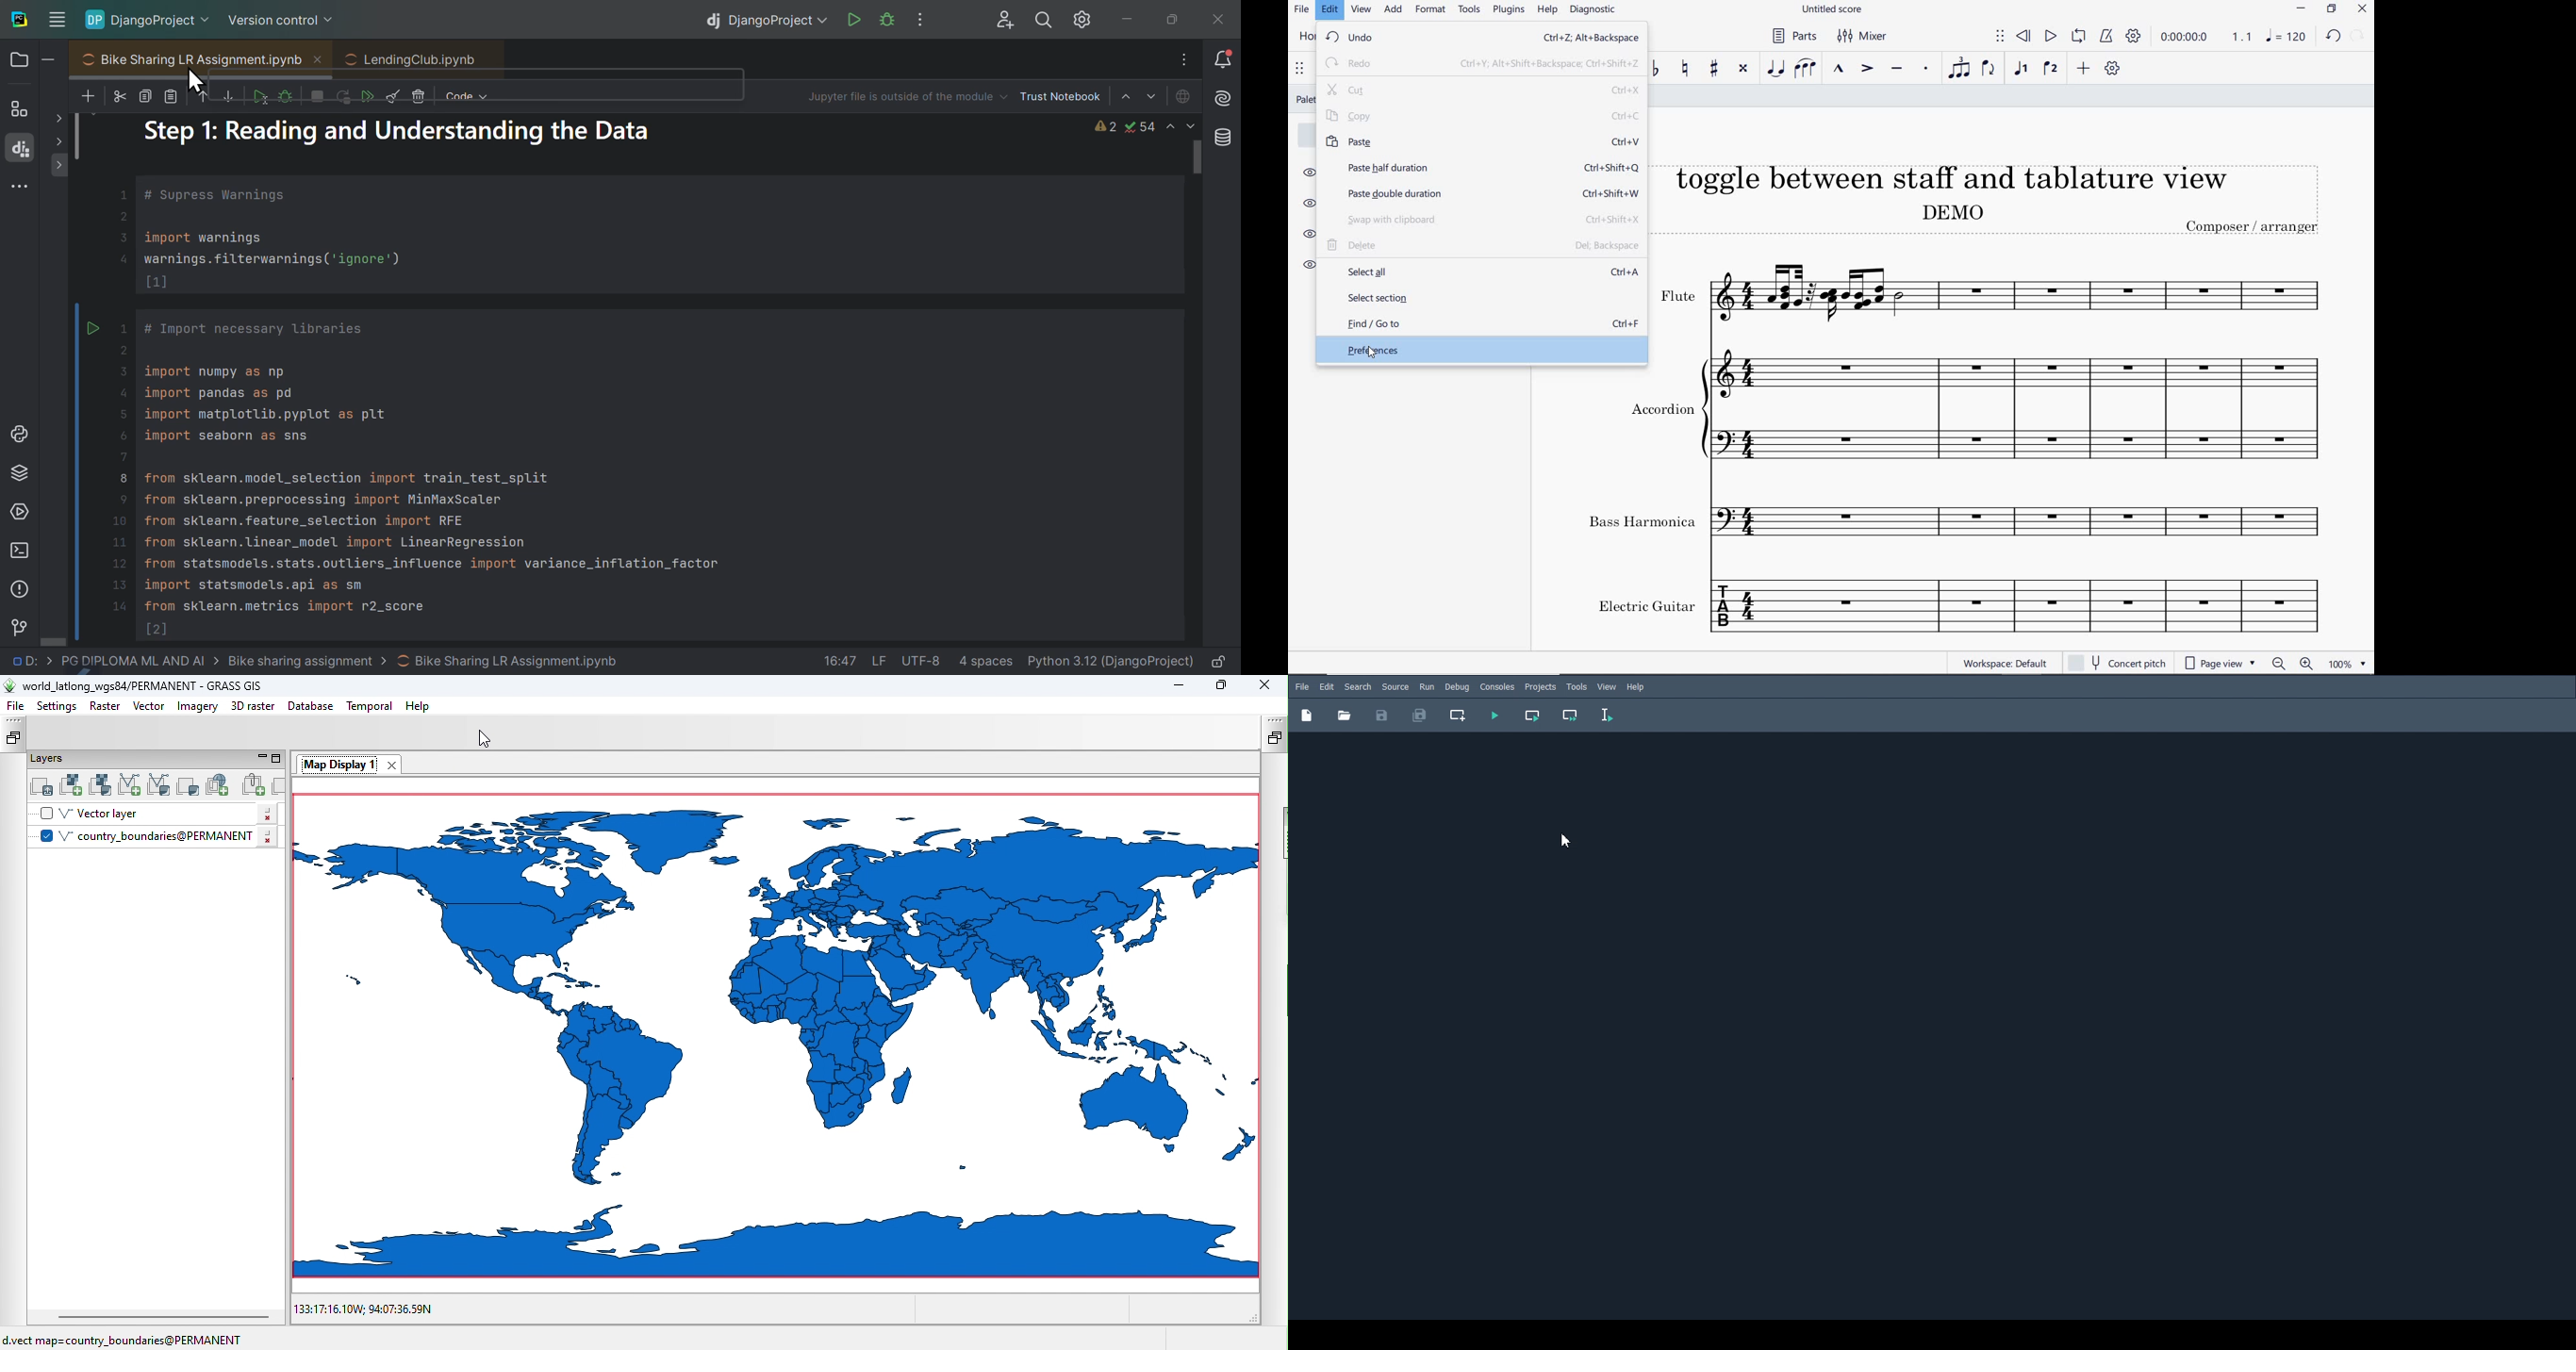 Image resolution: width=2576 pixels, height=1372 pixels. I want to click on Instrument: Accordion, so click(2023, 415).